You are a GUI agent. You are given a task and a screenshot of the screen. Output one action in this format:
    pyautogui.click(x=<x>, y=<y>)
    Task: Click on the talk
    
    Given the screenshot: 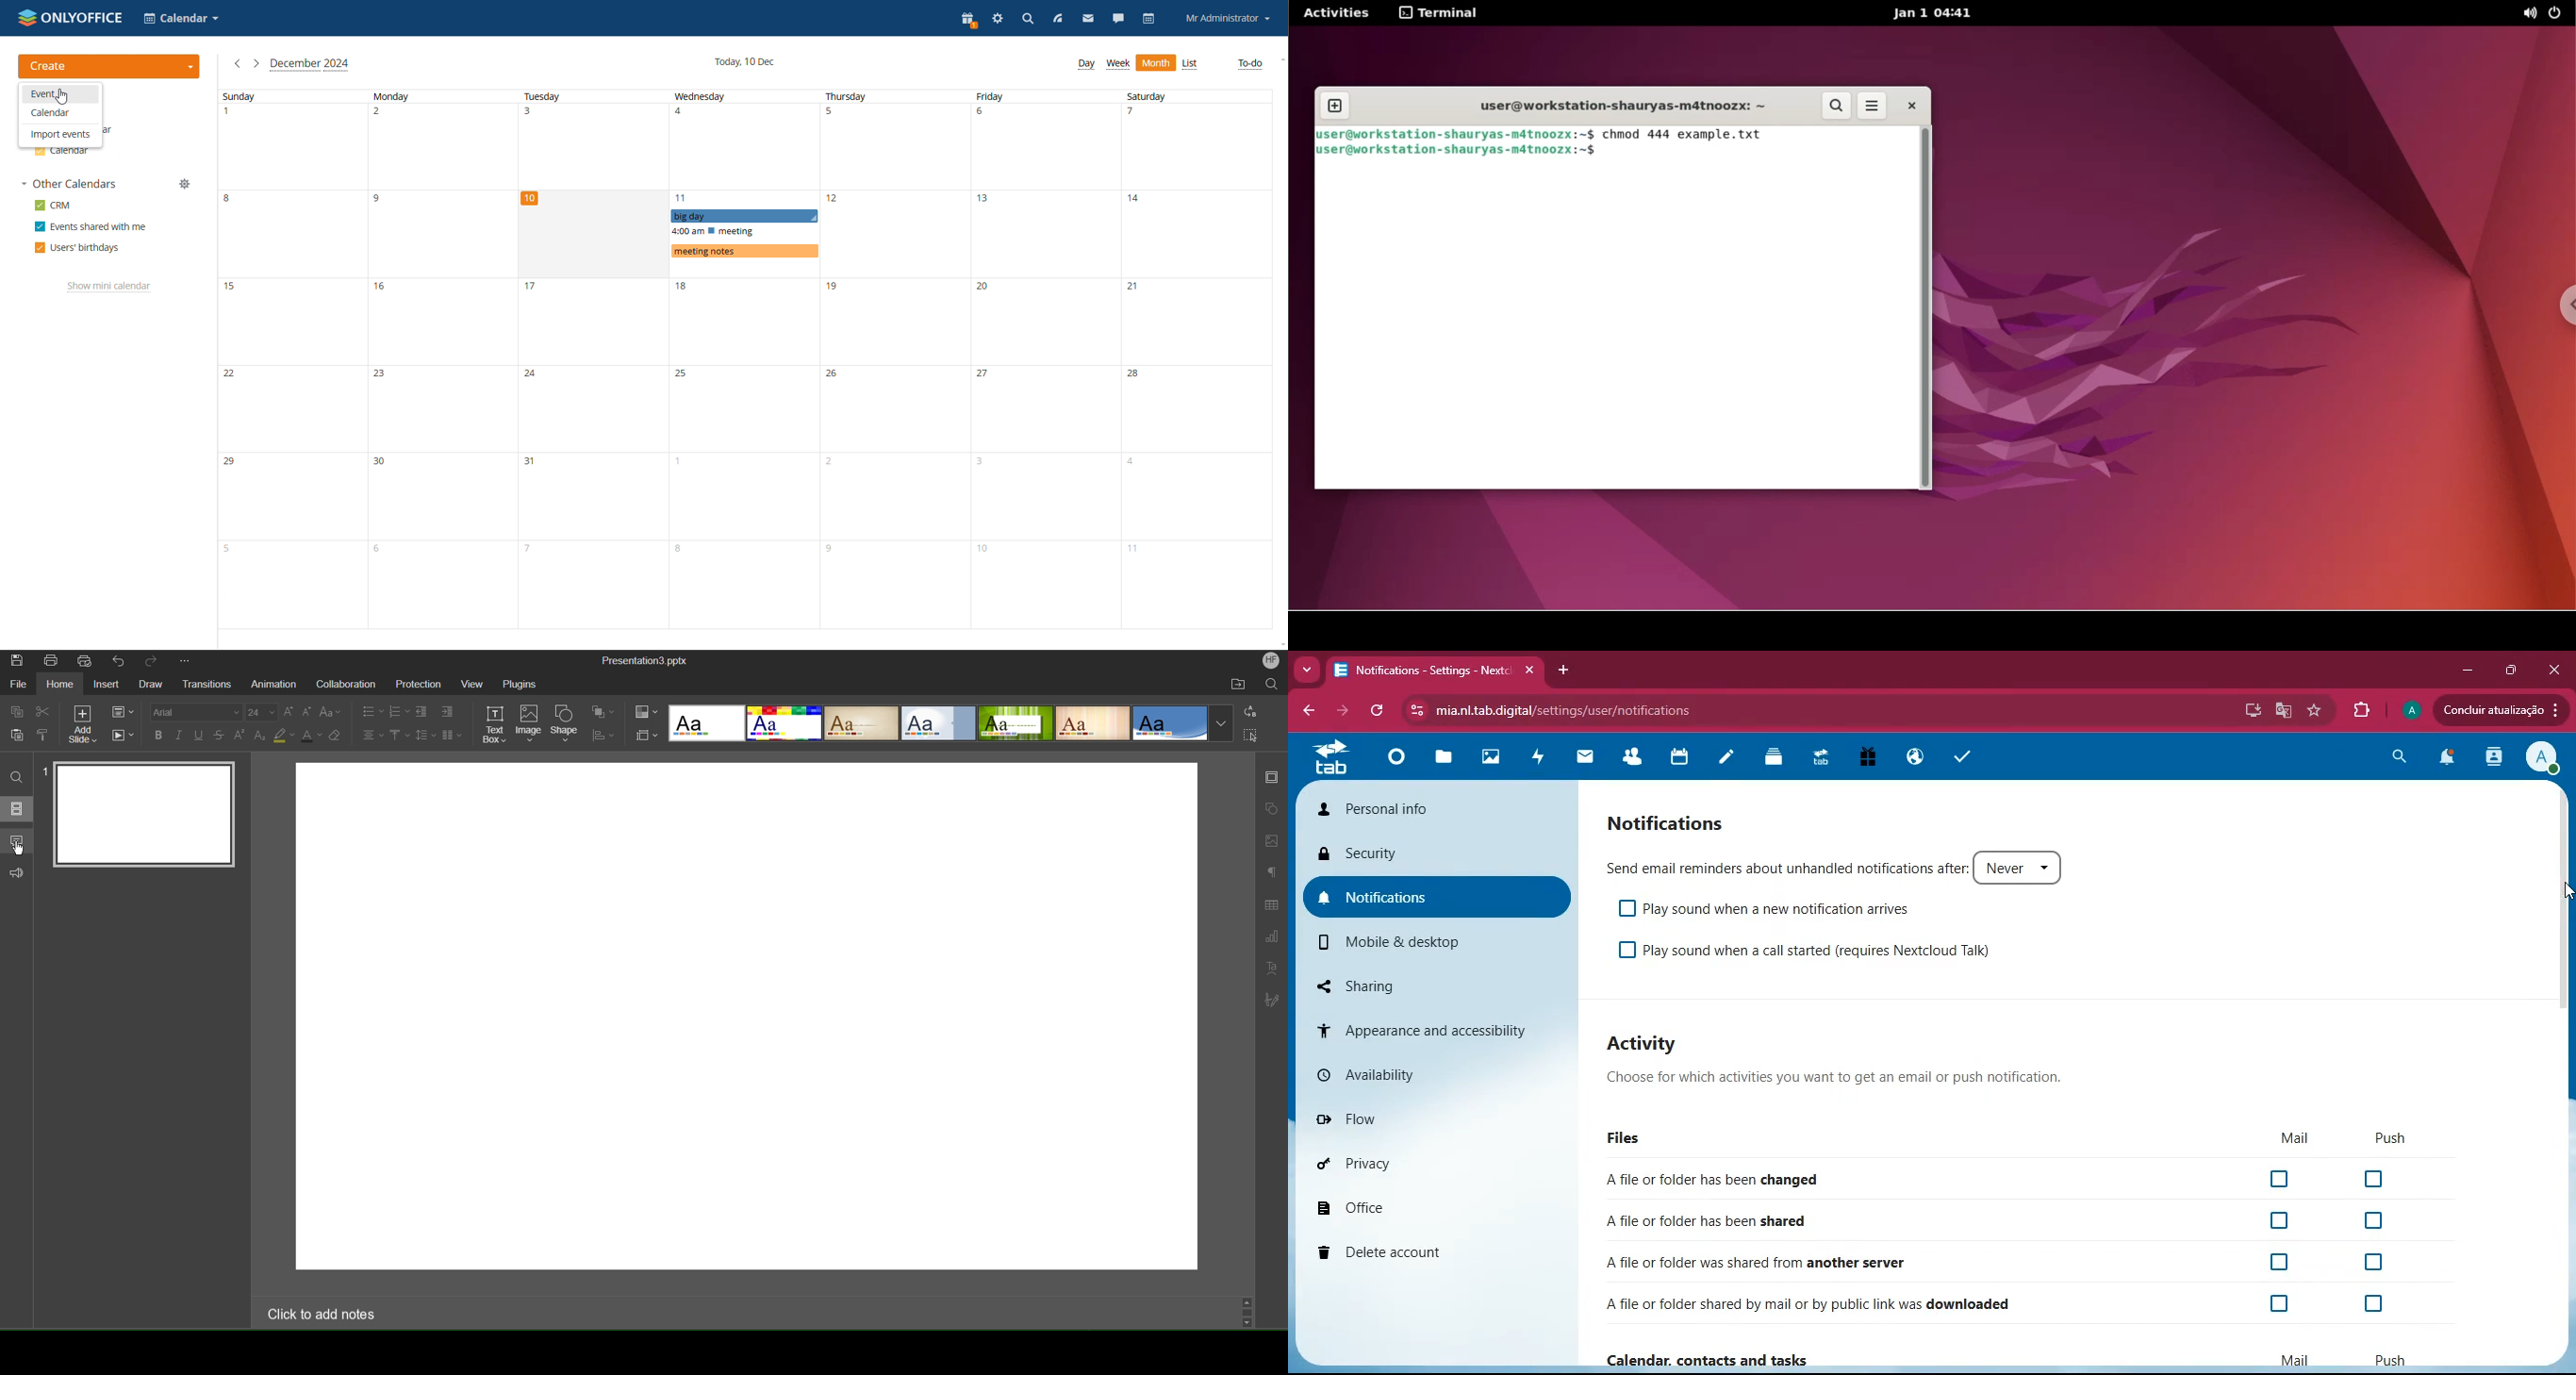 What is the action you would take?
    pyautogui.click(x=1117, y=19)
    